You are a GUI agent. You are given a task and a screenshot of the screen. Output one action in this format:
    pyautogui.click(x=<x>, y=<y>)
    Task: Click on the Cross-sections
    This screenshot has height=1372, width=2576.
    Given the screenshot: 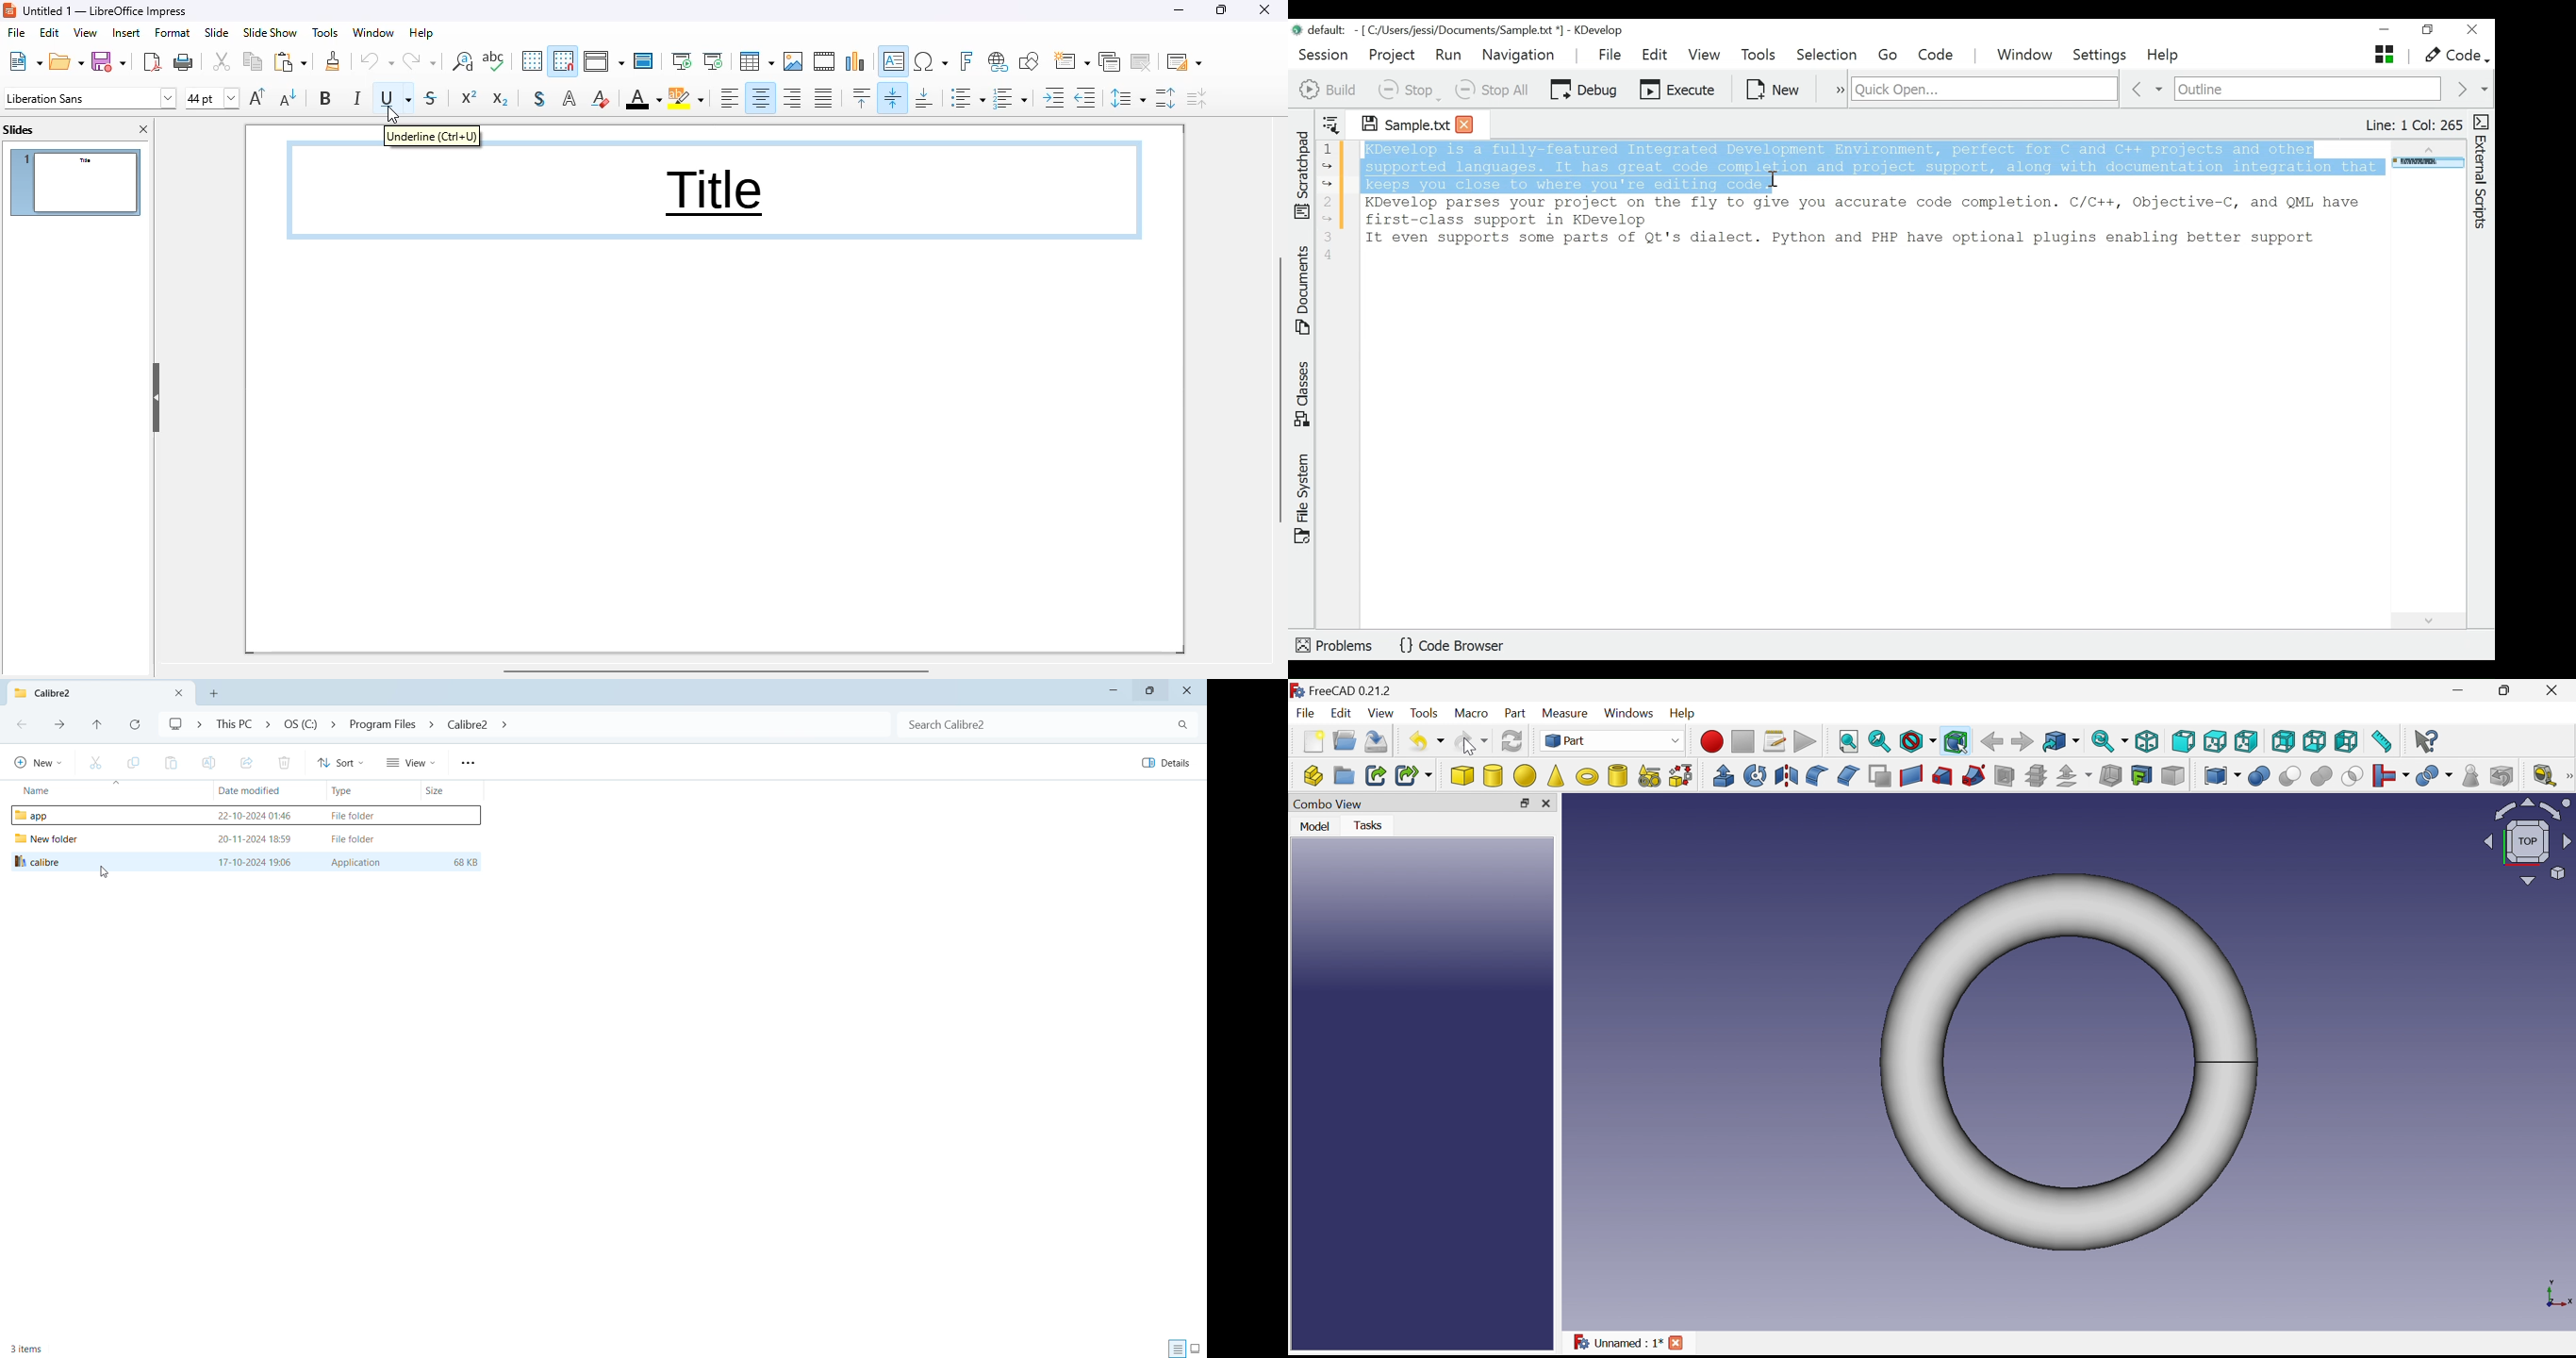 What is the action you would take?
    pyautogui.click(x=2035, y=776)
    